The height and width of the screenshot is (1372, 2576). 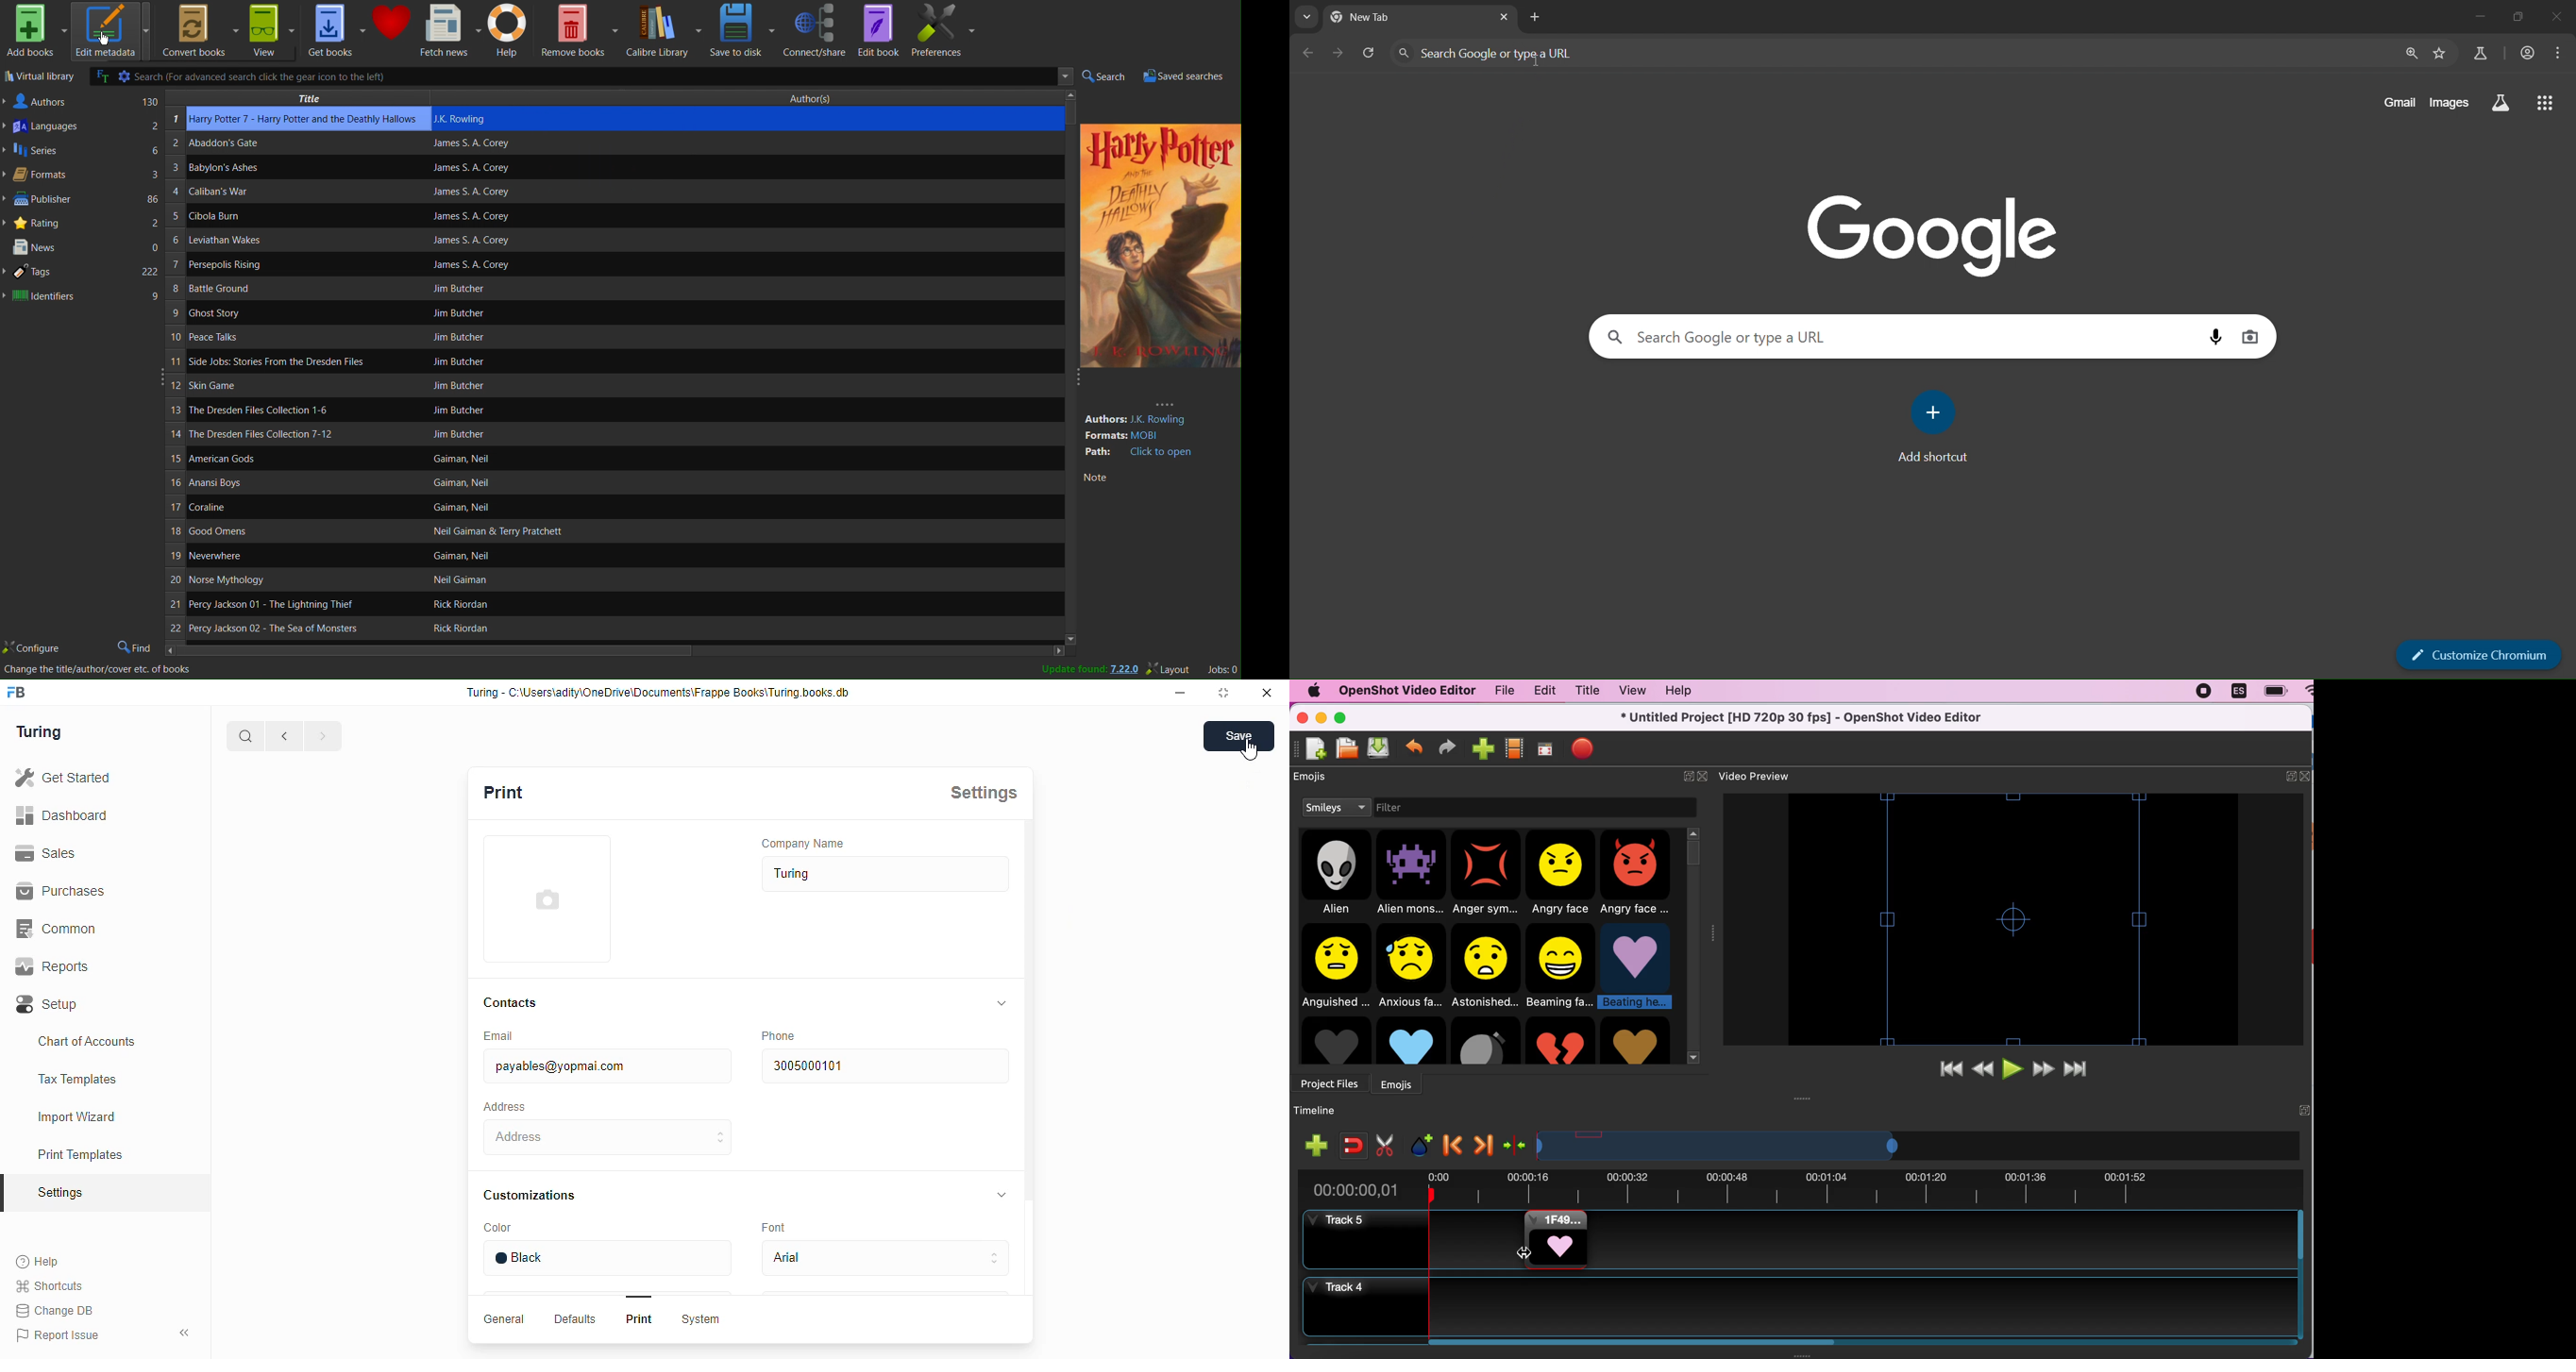 I want to click on Turing, so click(x=44, y=732).